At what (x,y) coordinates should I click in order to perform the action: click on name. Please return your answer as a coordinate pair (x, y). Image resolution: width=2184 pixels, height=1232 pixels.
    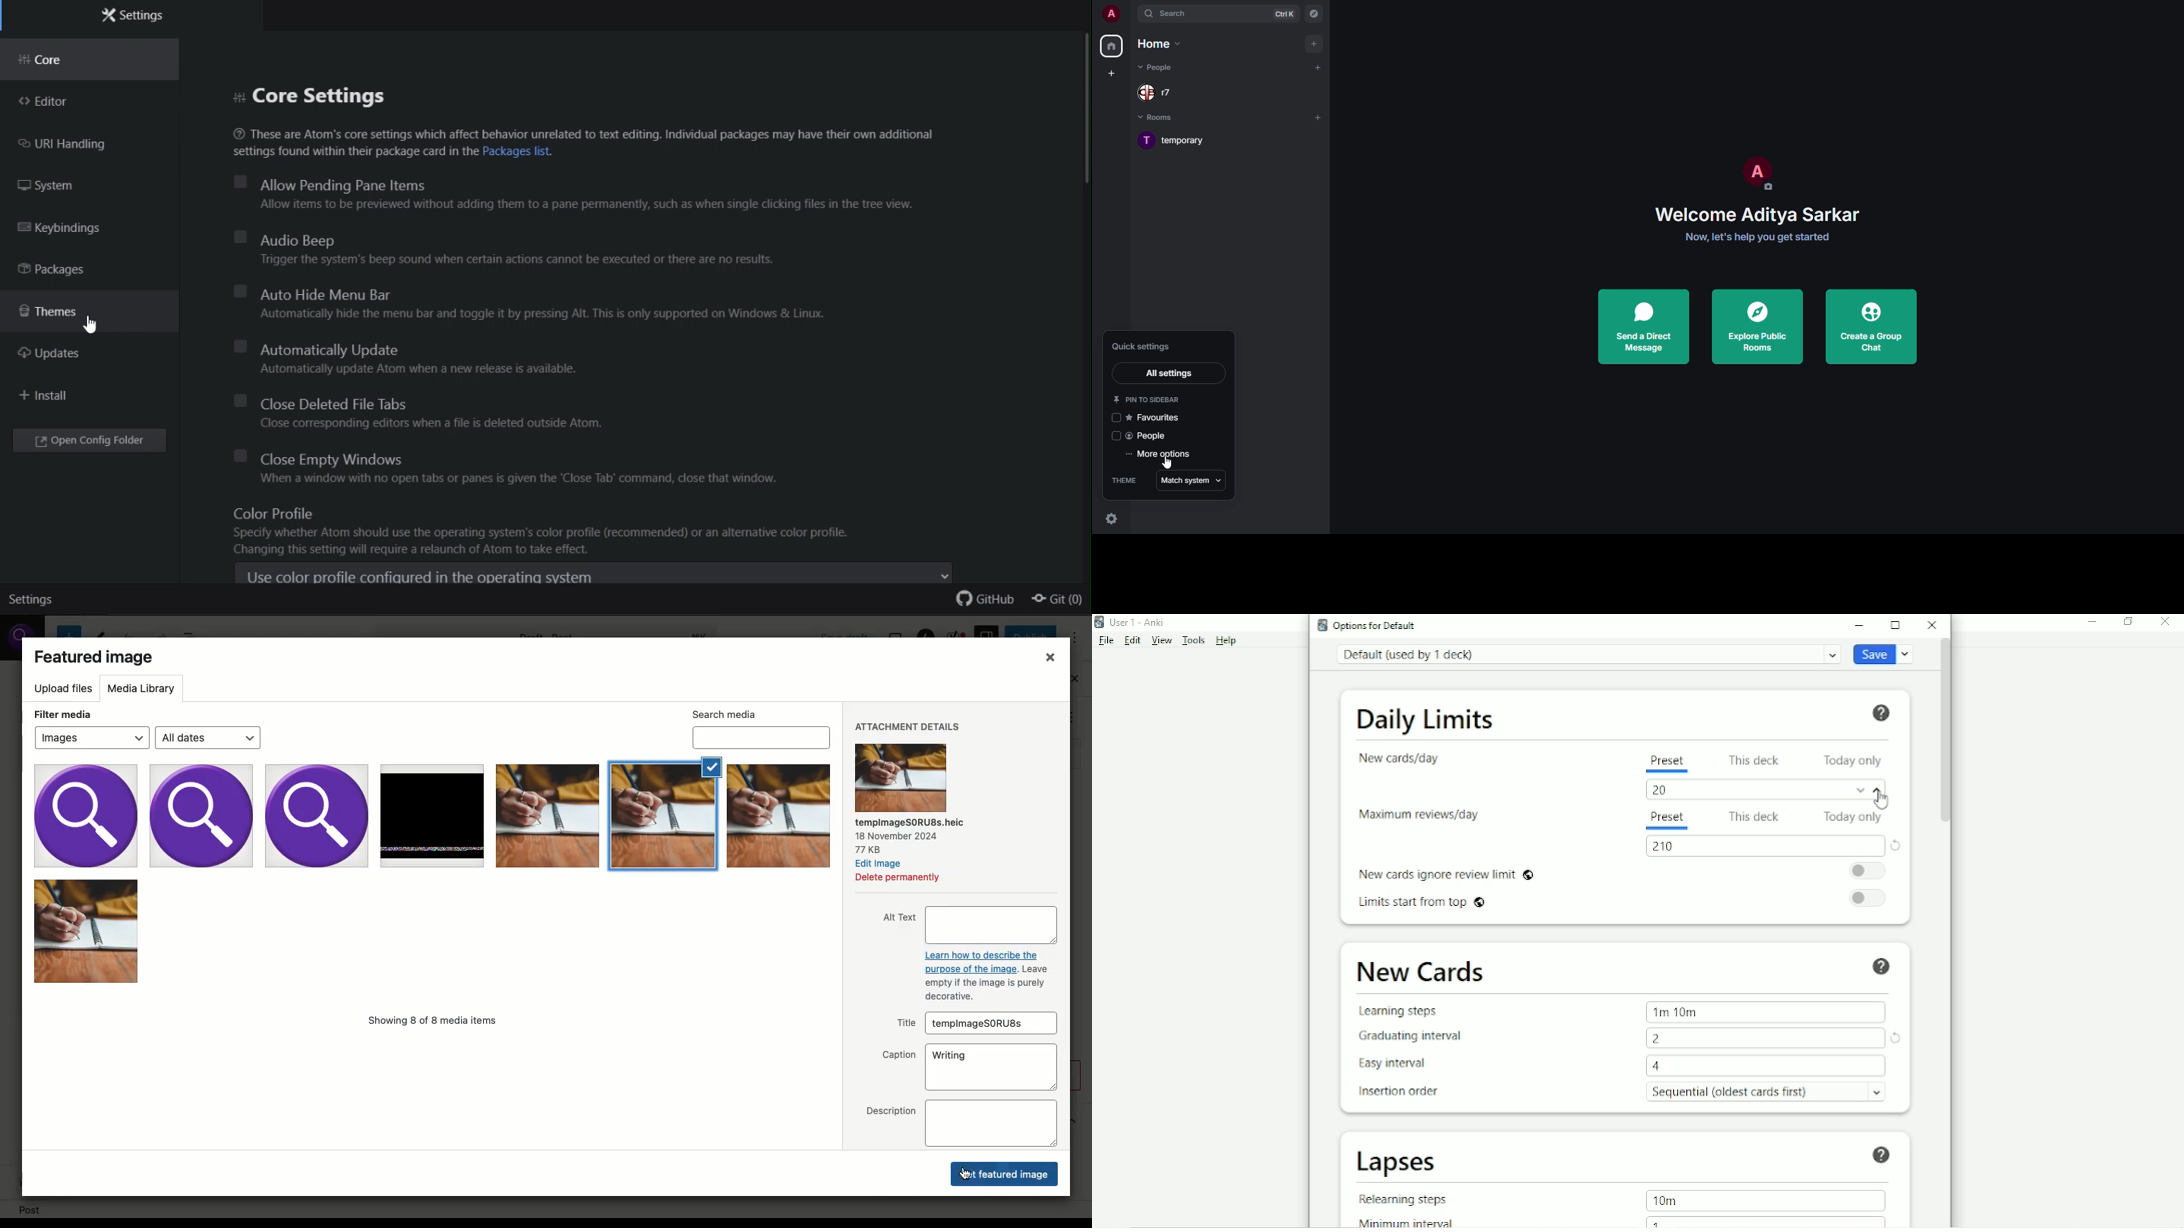
    Looking at the image, I should click on (911, 821).